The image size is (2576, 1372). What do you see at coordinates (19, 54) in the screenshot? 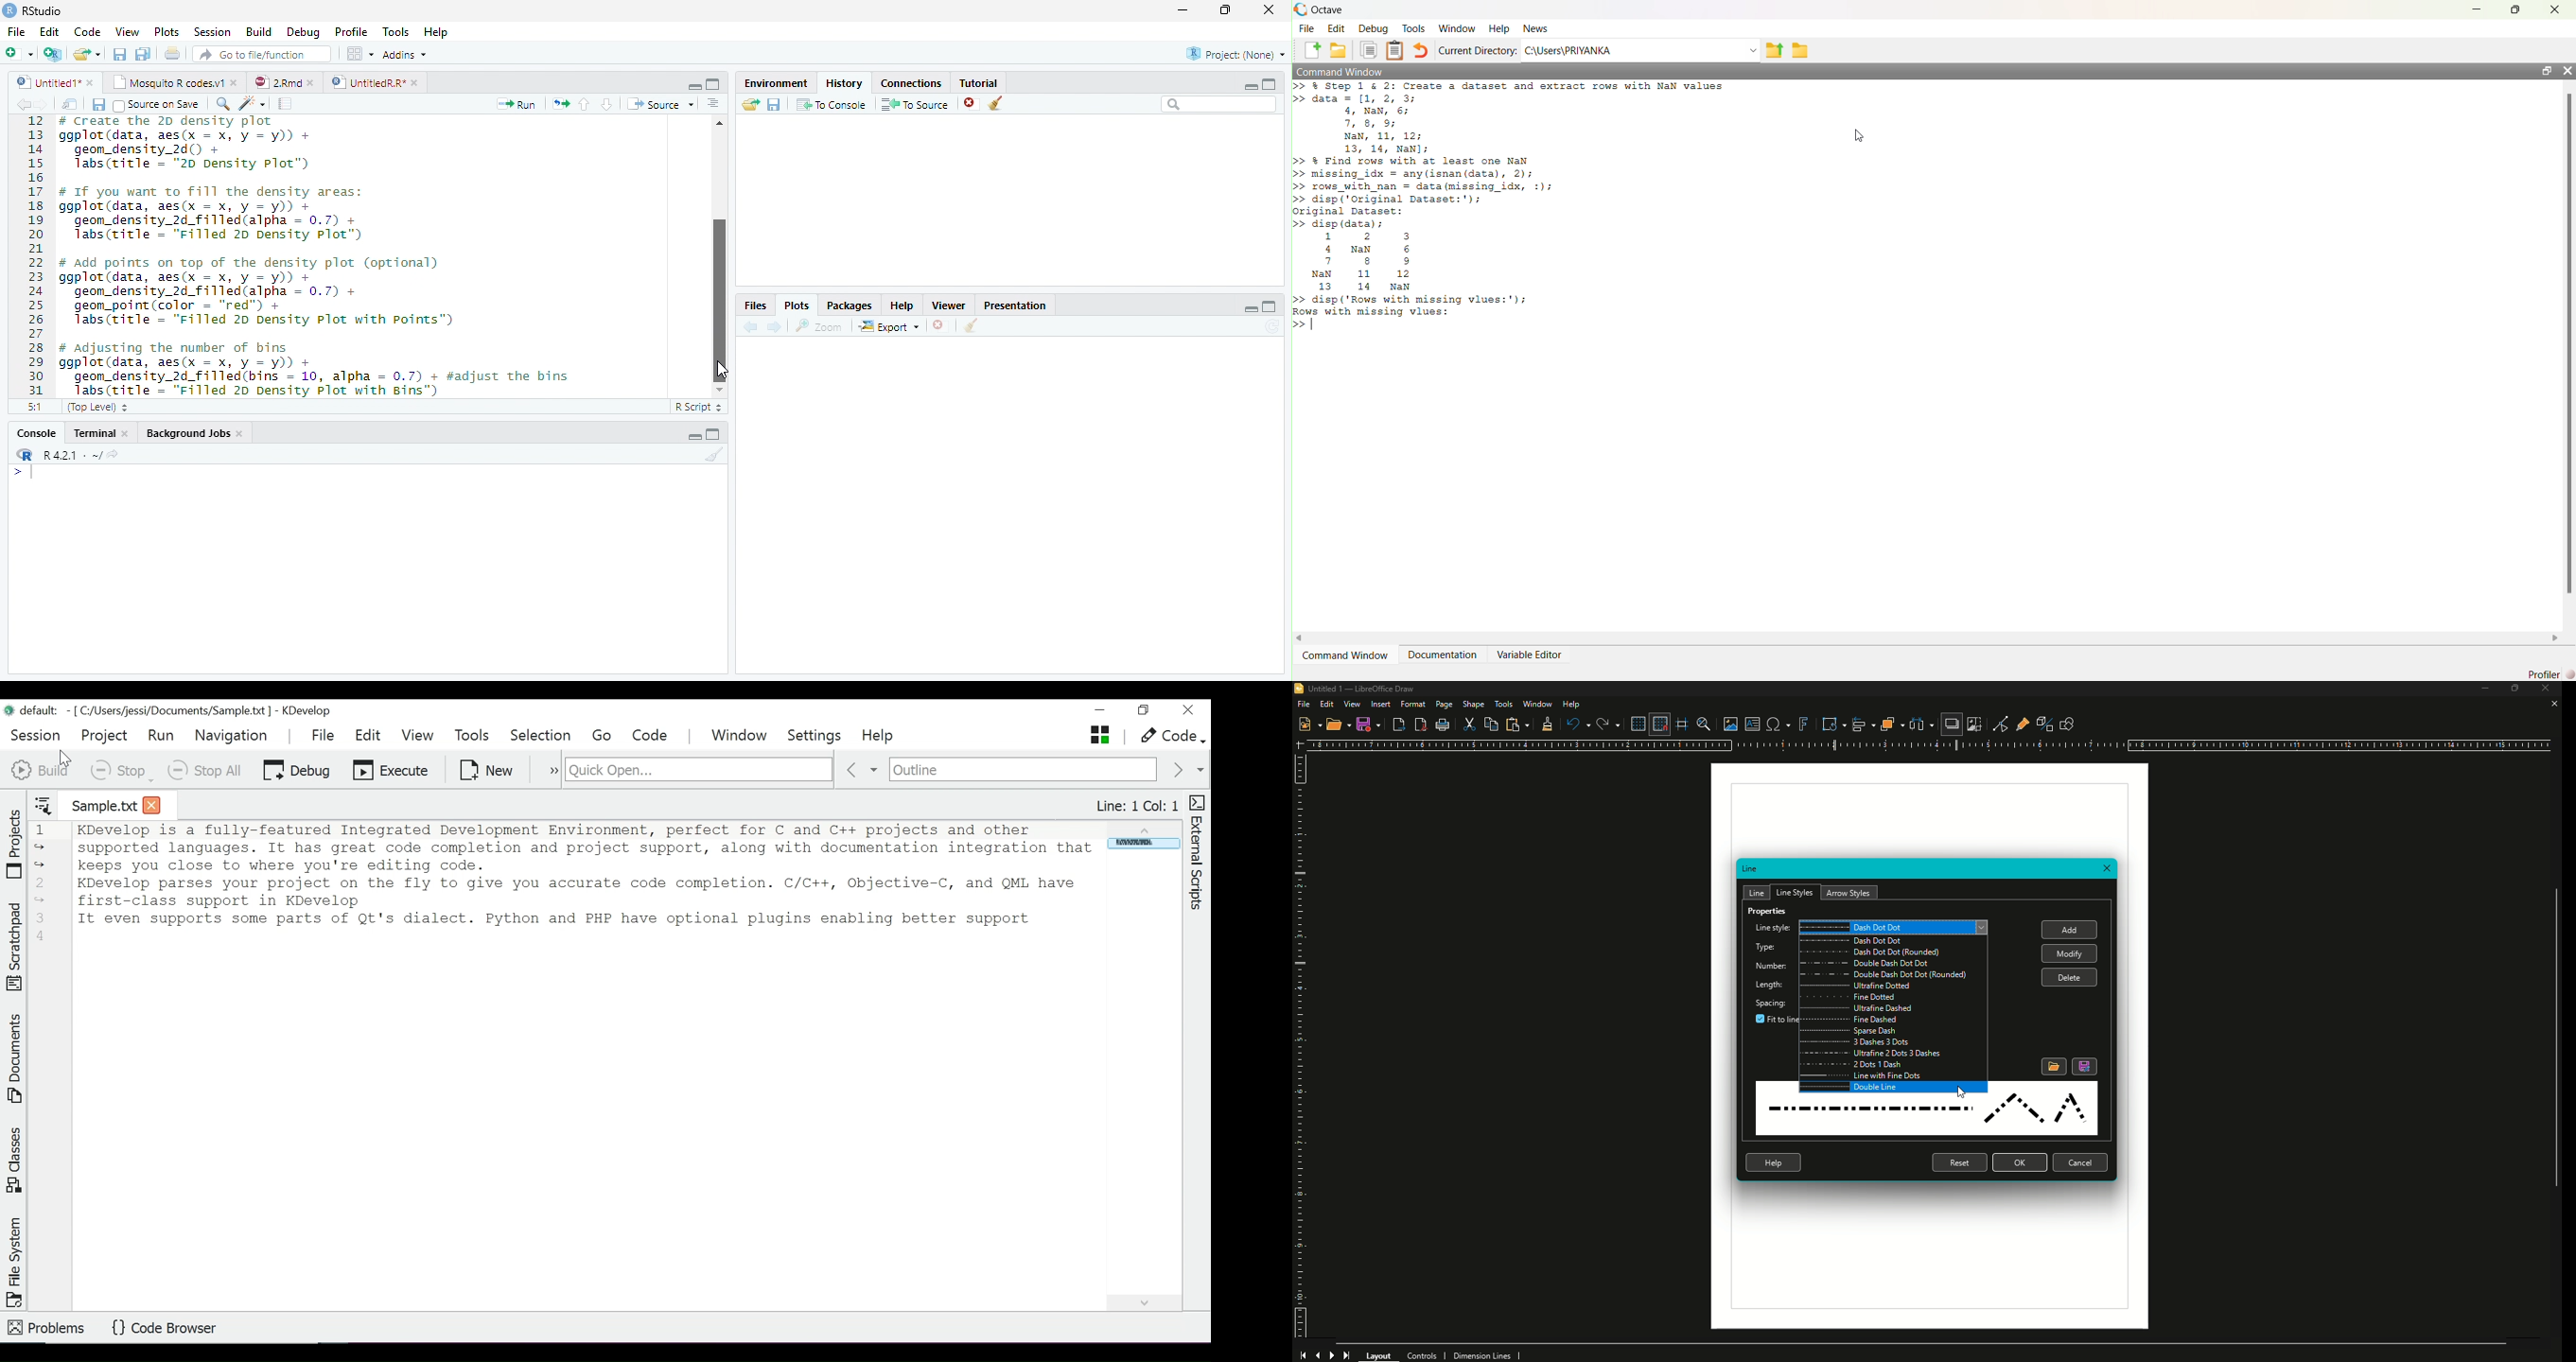
I see `New file` at bounding box center [19, 54].